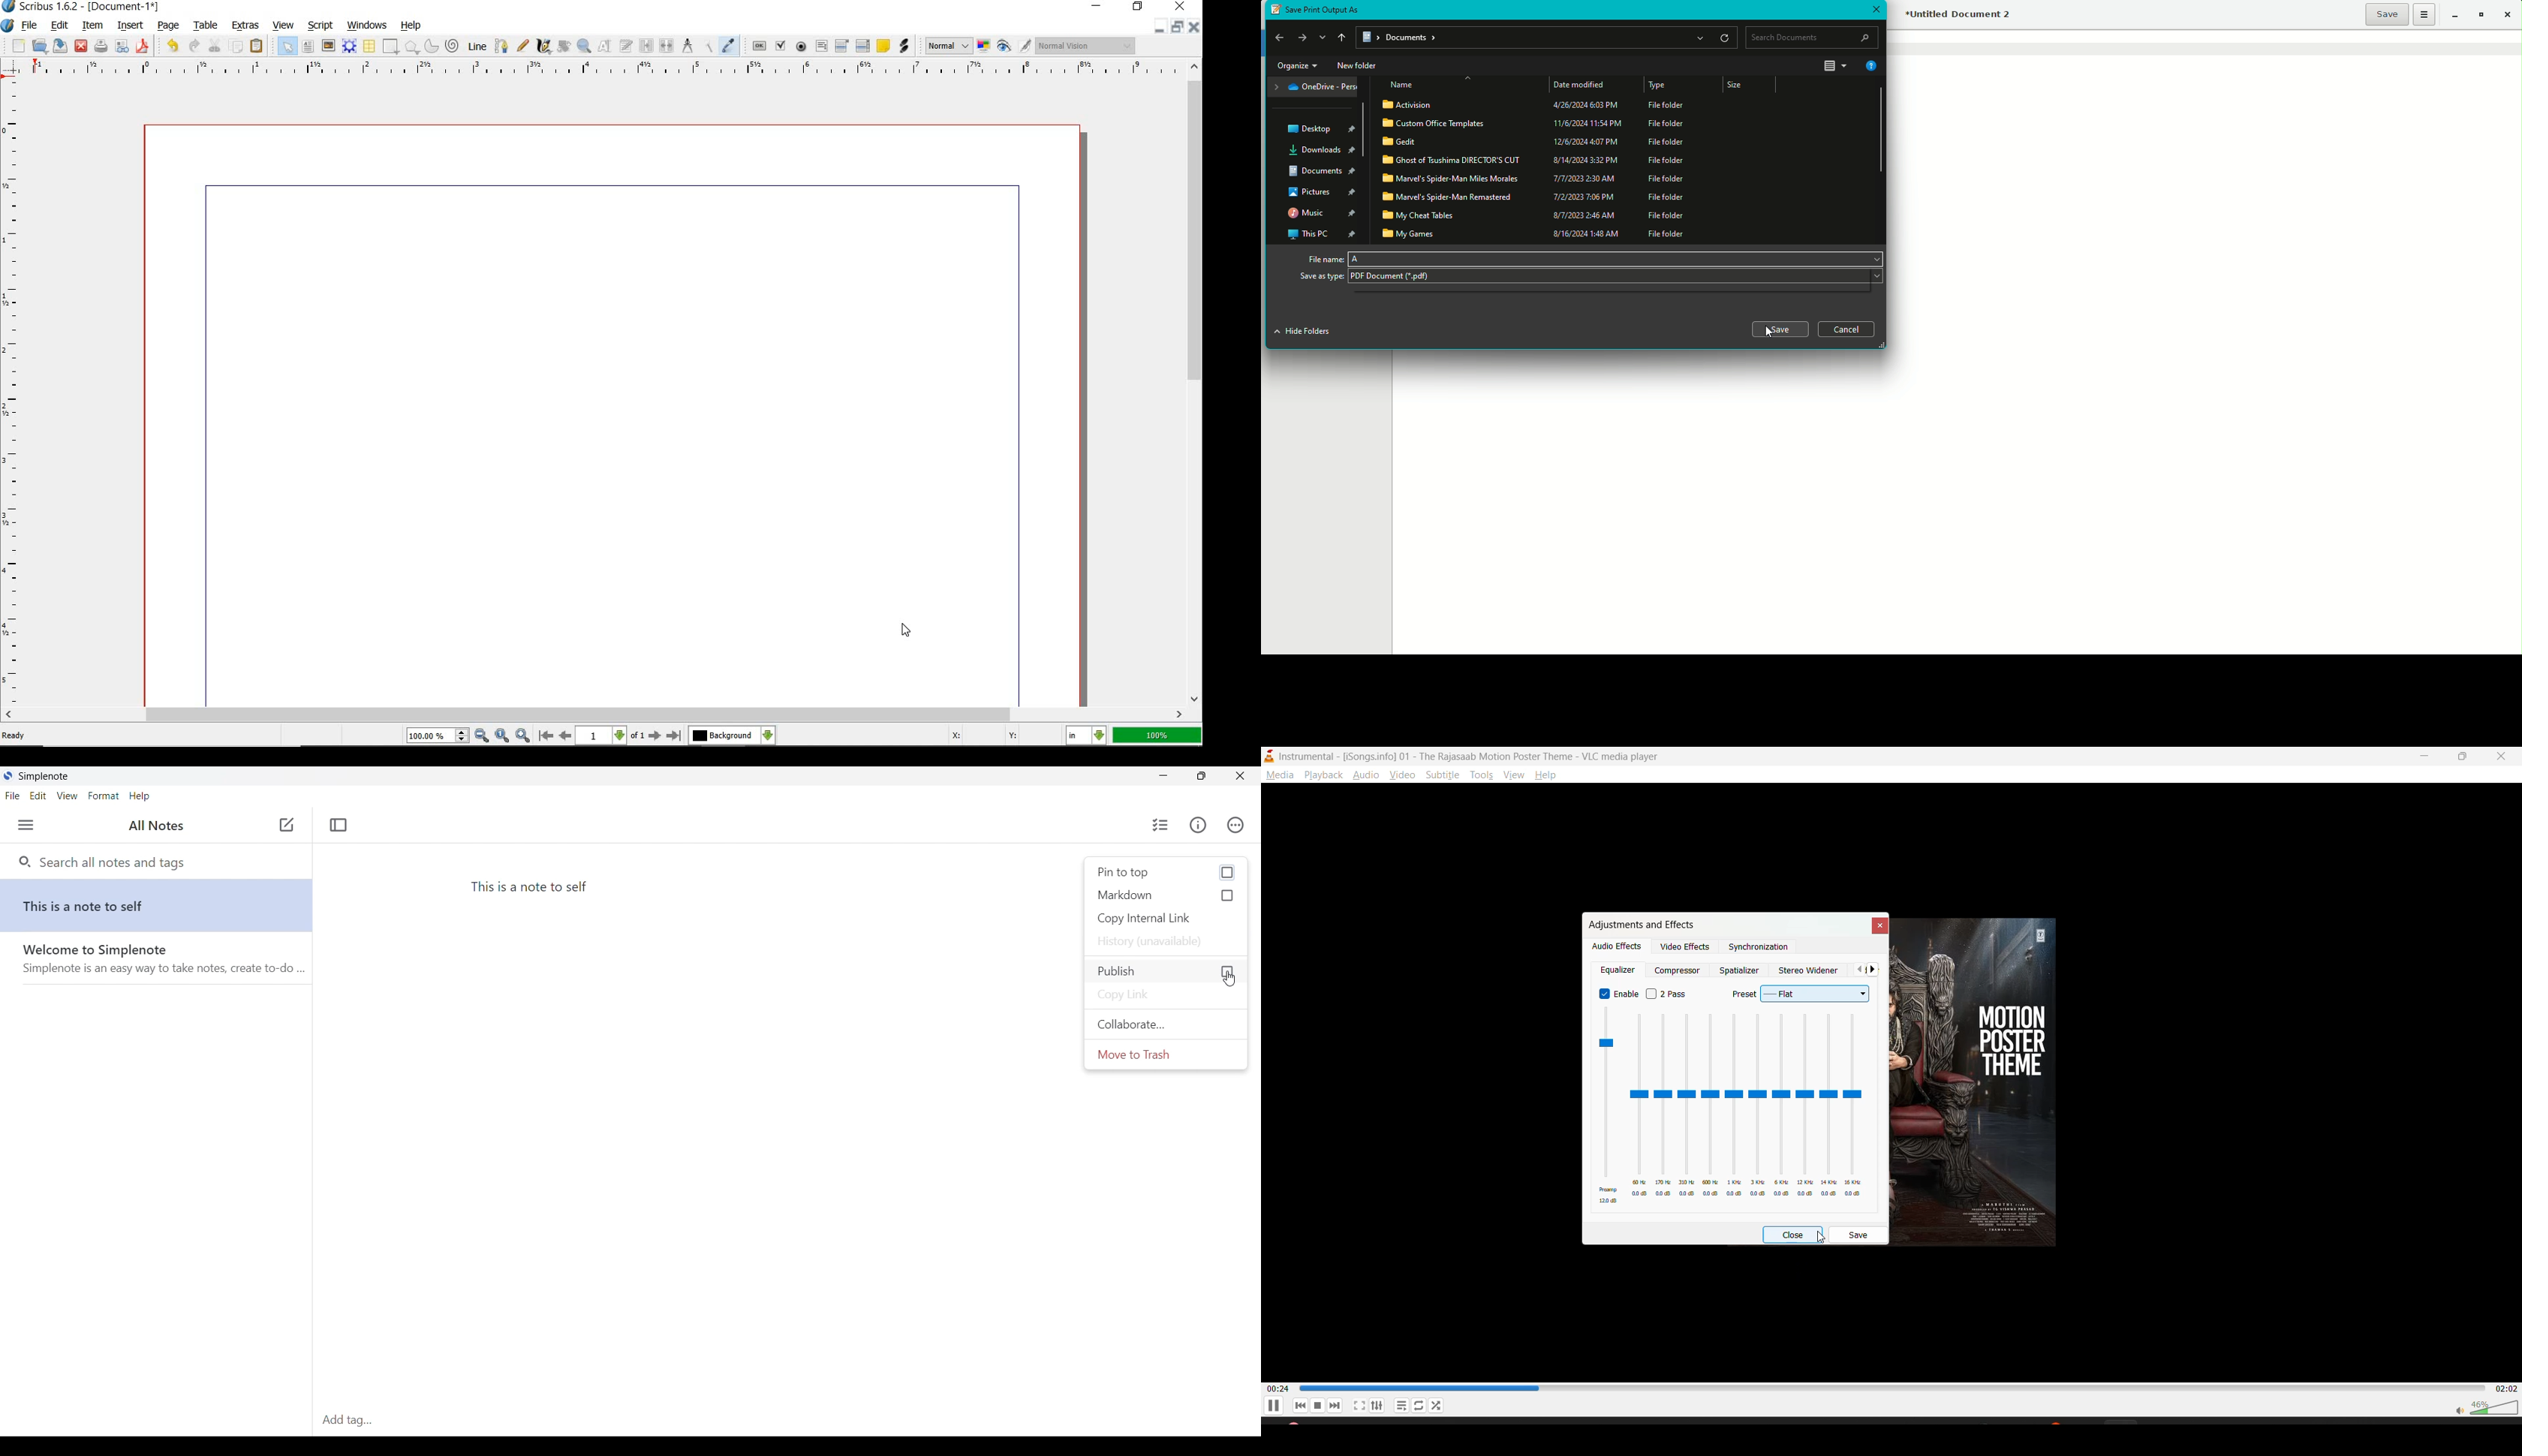 The image size is (2548, 1456). I want to click on copy, so click(236, 47).